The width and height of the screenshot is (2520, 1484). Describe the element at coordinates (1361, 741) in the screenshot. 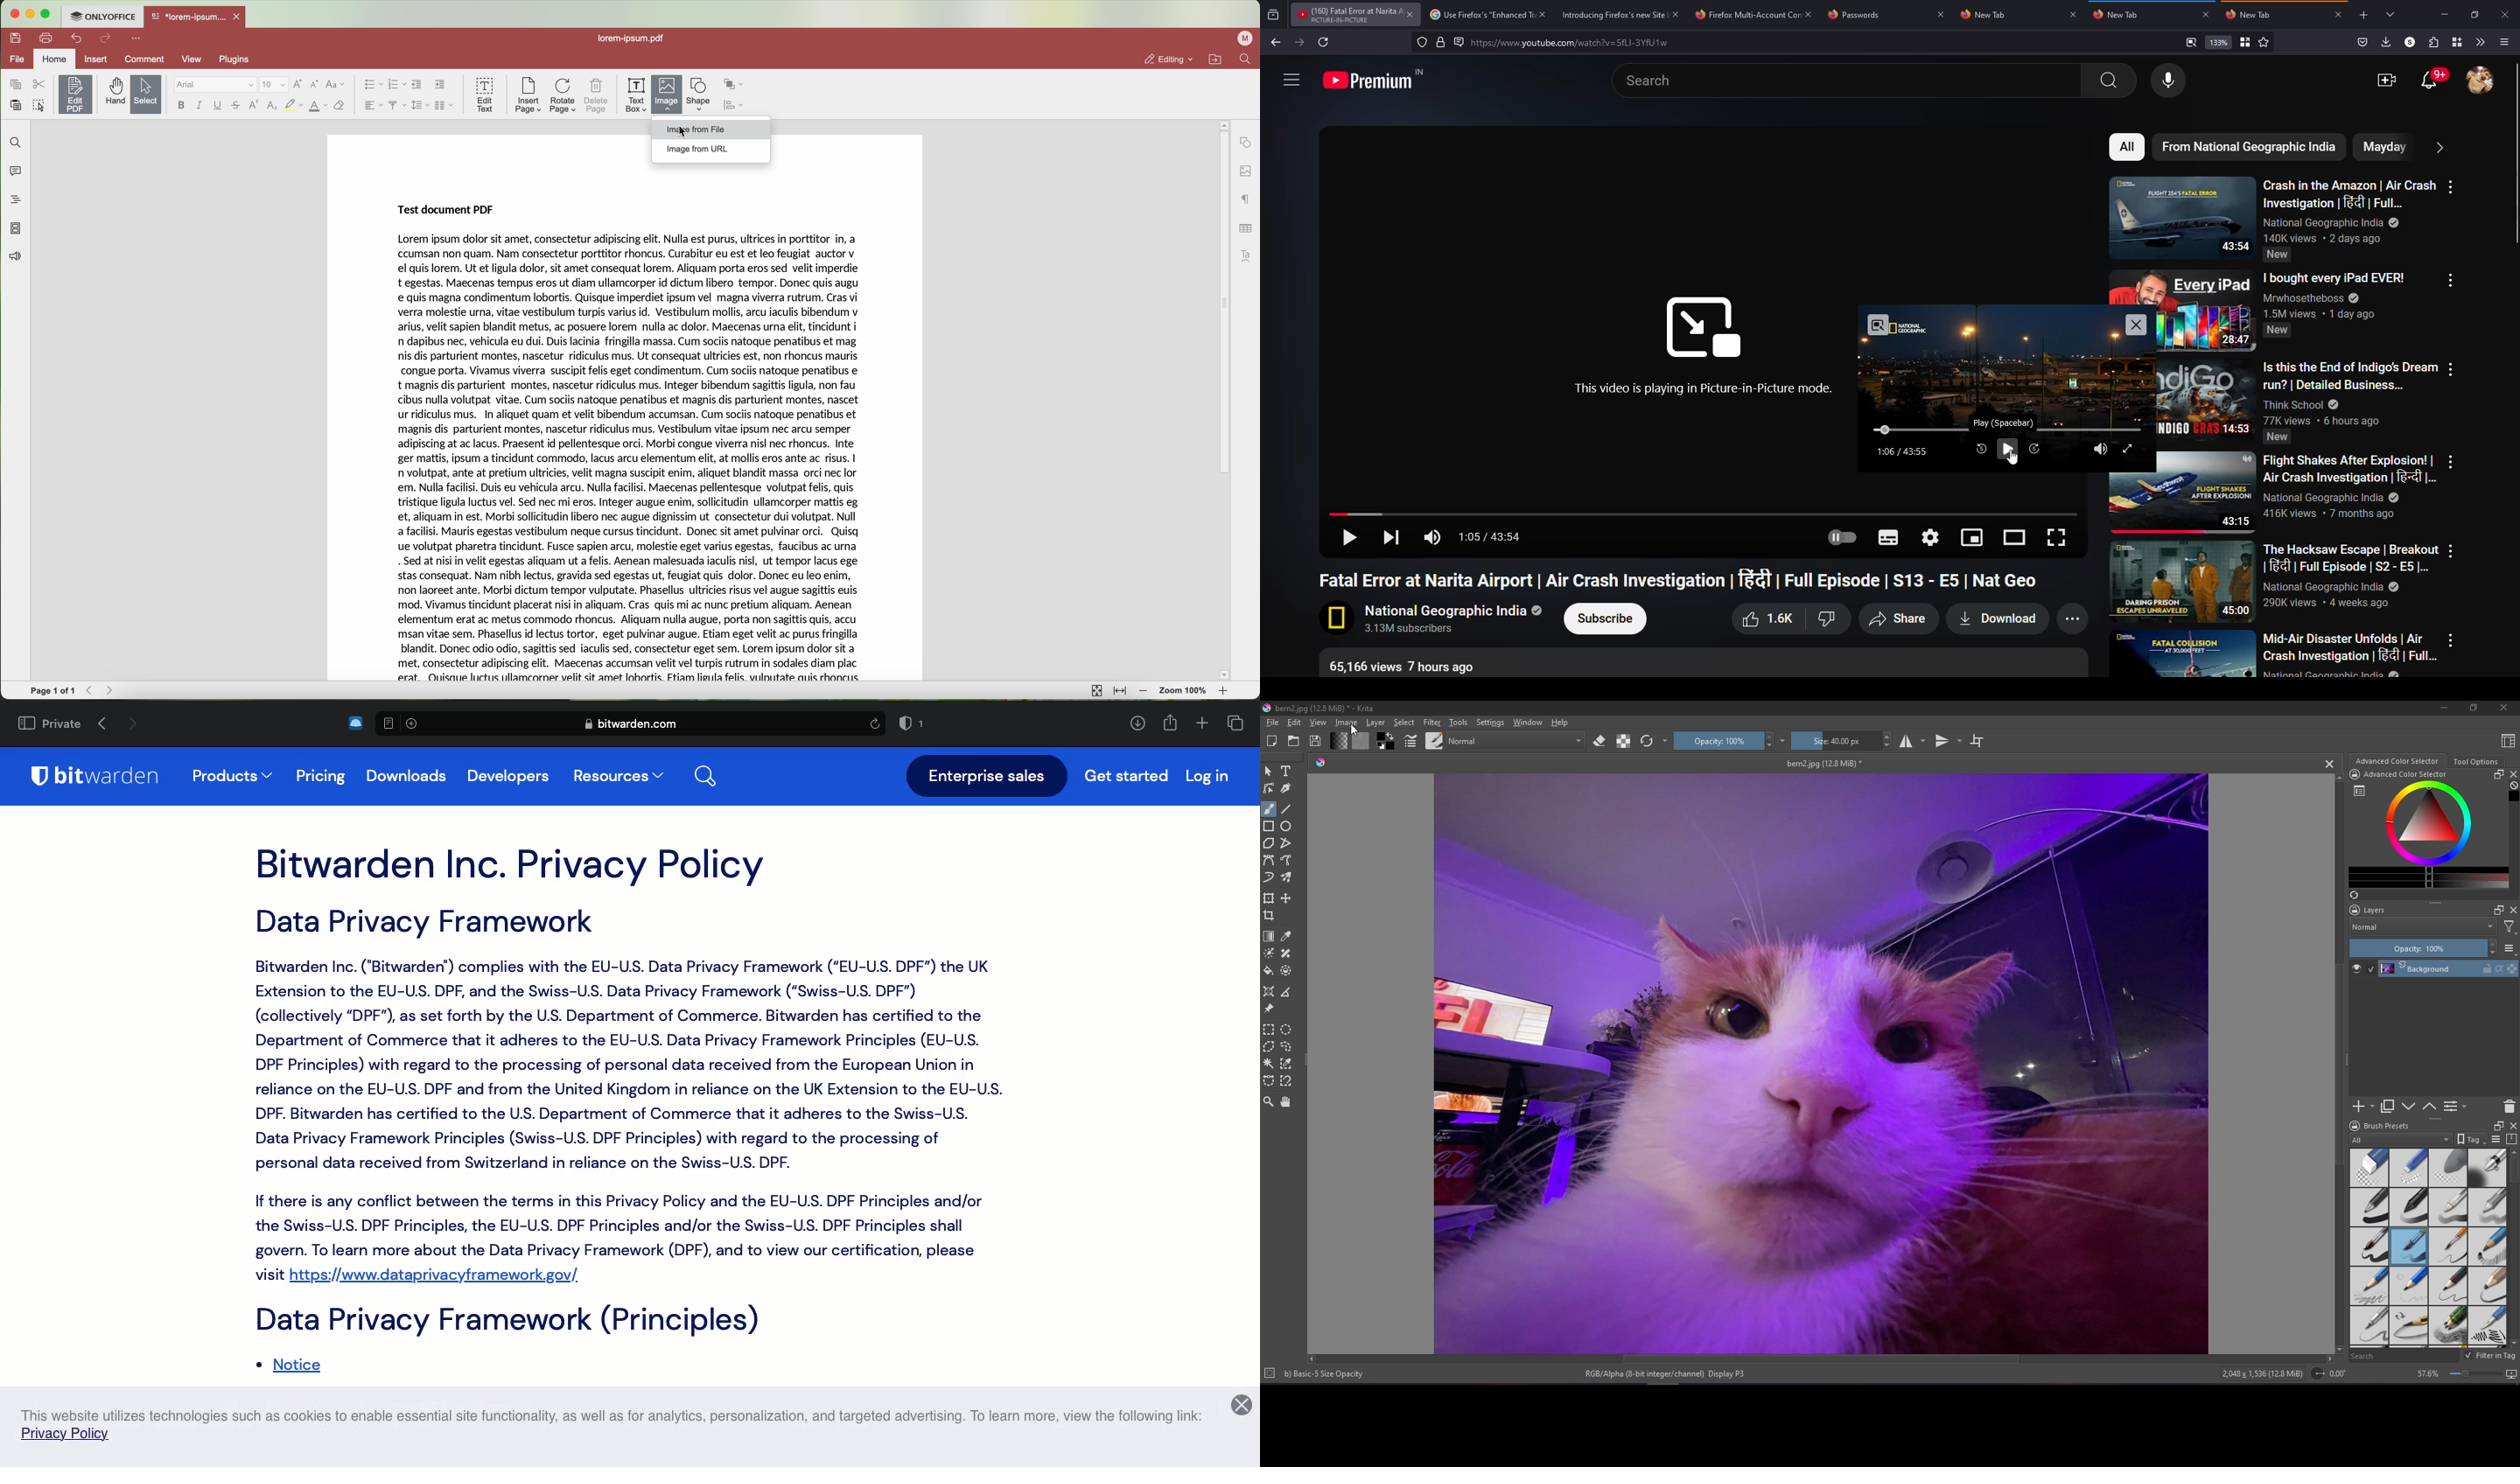

I see `Fill patterns` at that location.